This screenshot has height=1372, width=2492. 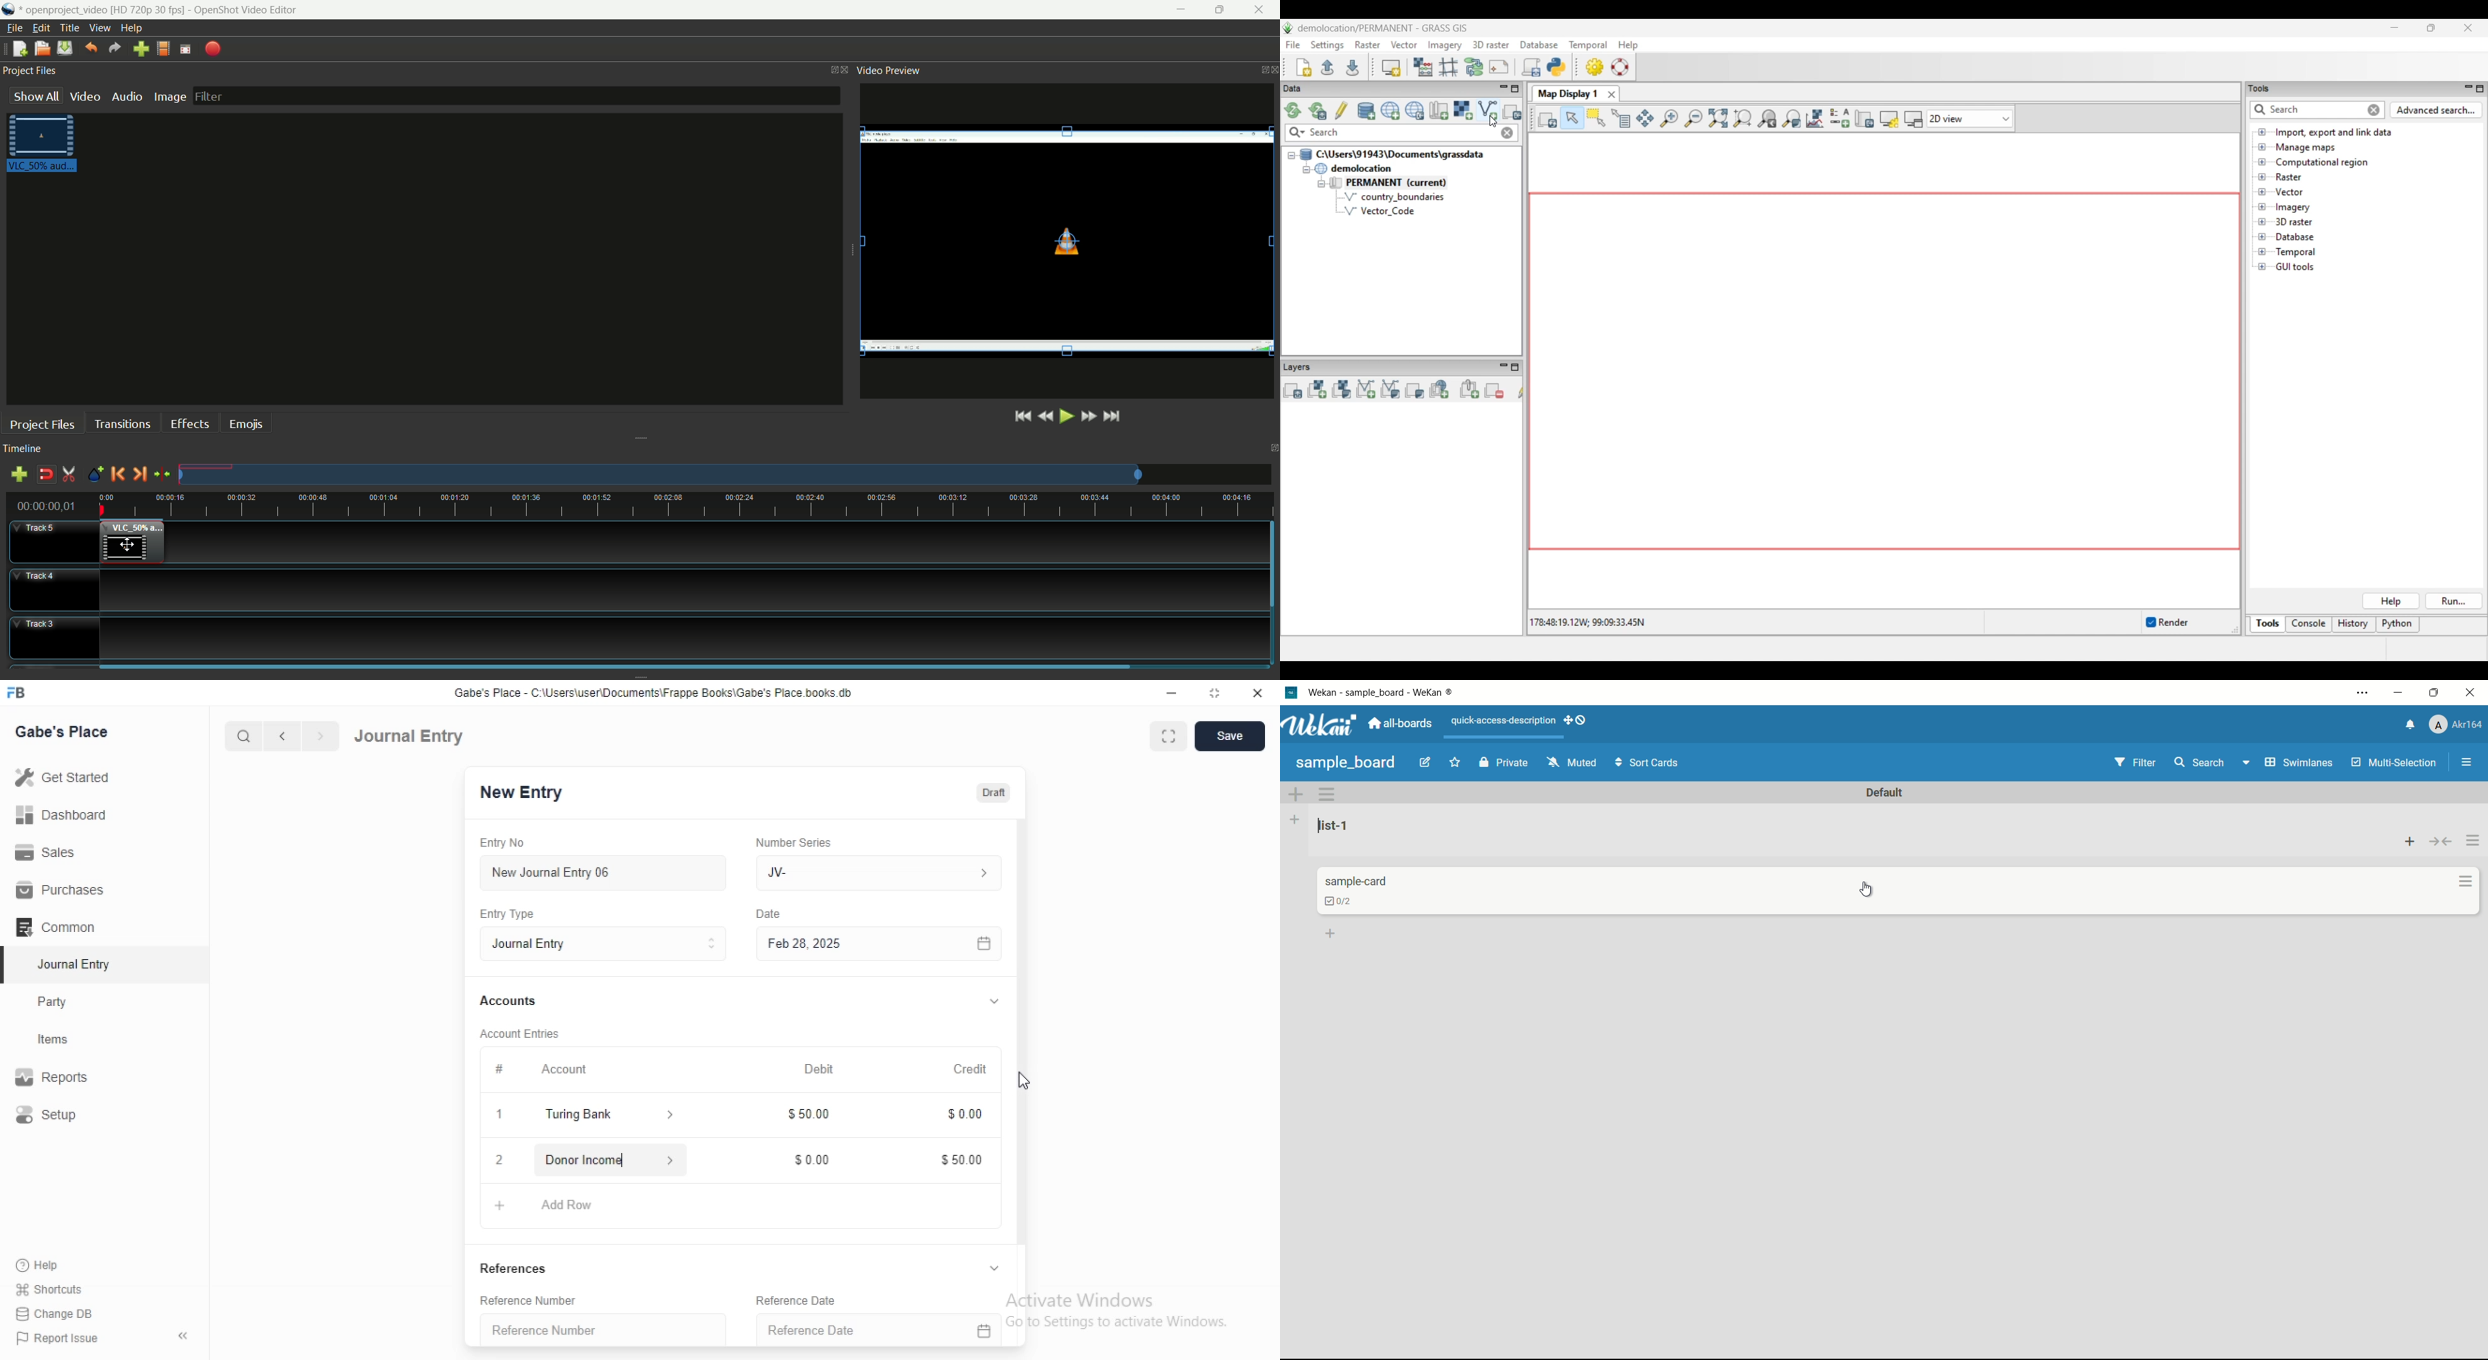 What do you see at coordinates (66, 1002) in the screenshot?
I see `Party` at bounding box center [66, 1002].